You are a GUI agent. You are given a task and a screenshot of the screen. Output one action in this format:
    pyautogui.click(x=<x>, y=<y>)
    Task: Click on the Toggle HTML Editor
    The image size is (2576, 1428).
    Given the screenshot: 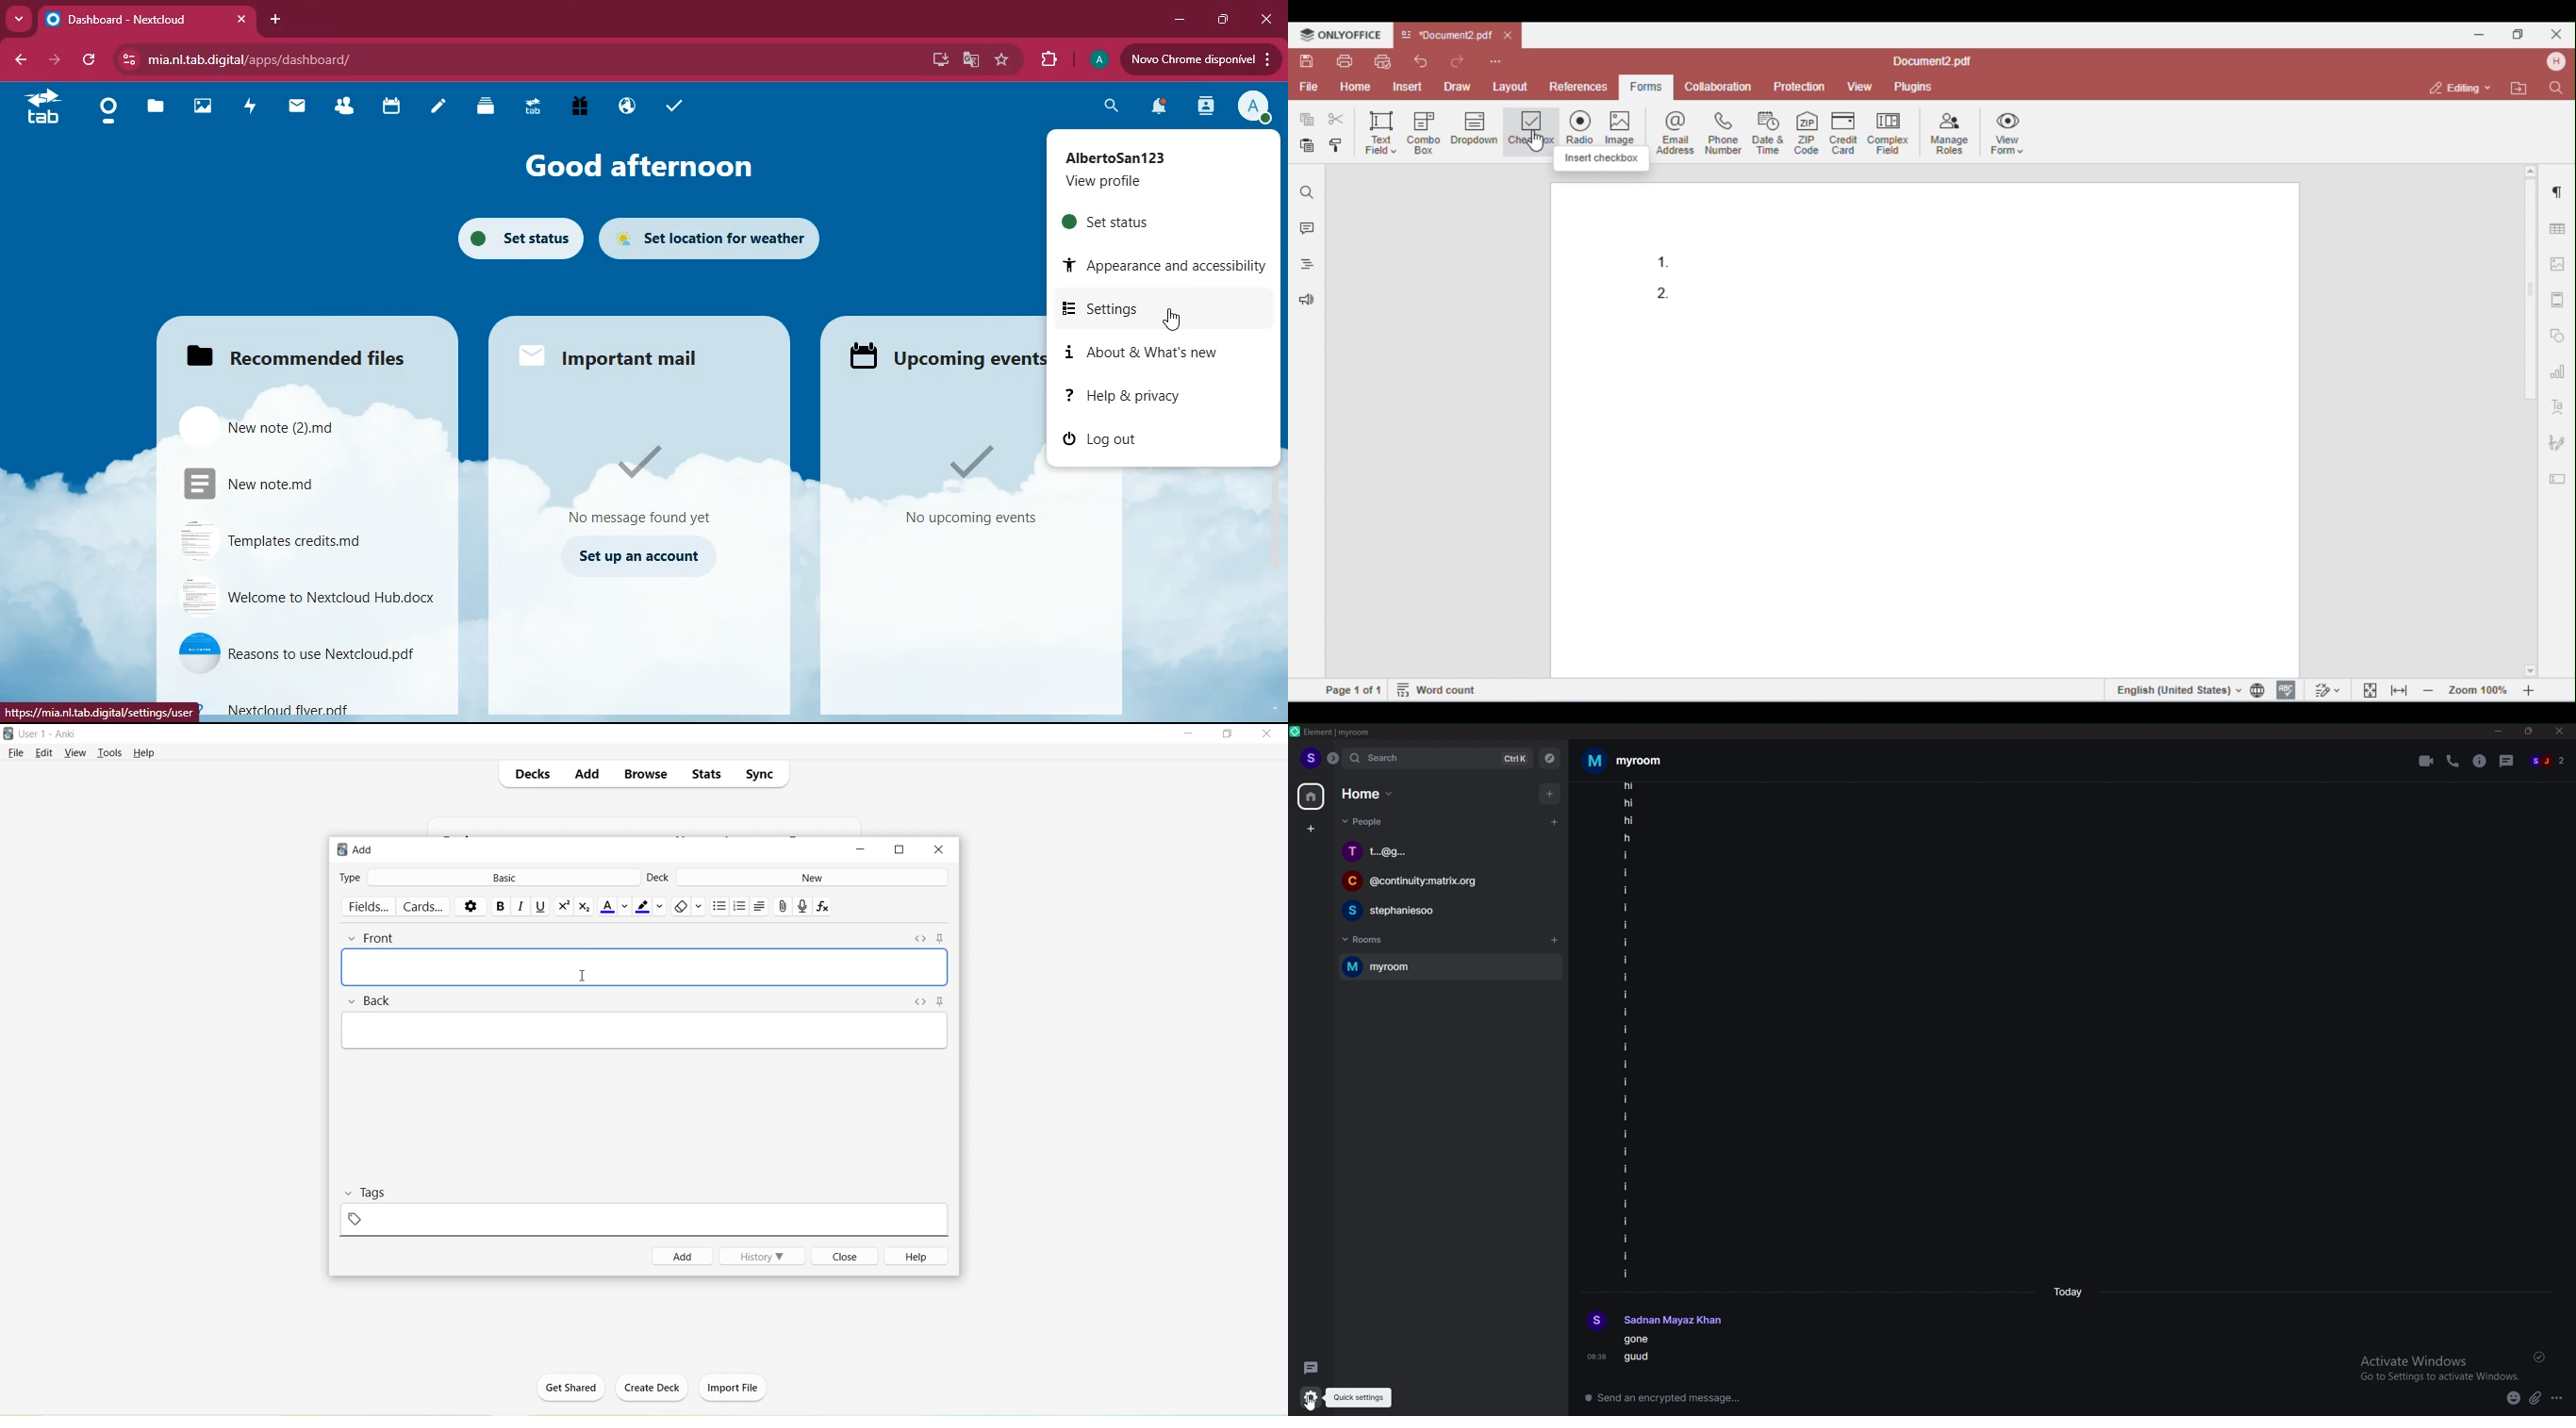 What is the action you would take?
    pyautogui.click(x=921, y=1003)
    